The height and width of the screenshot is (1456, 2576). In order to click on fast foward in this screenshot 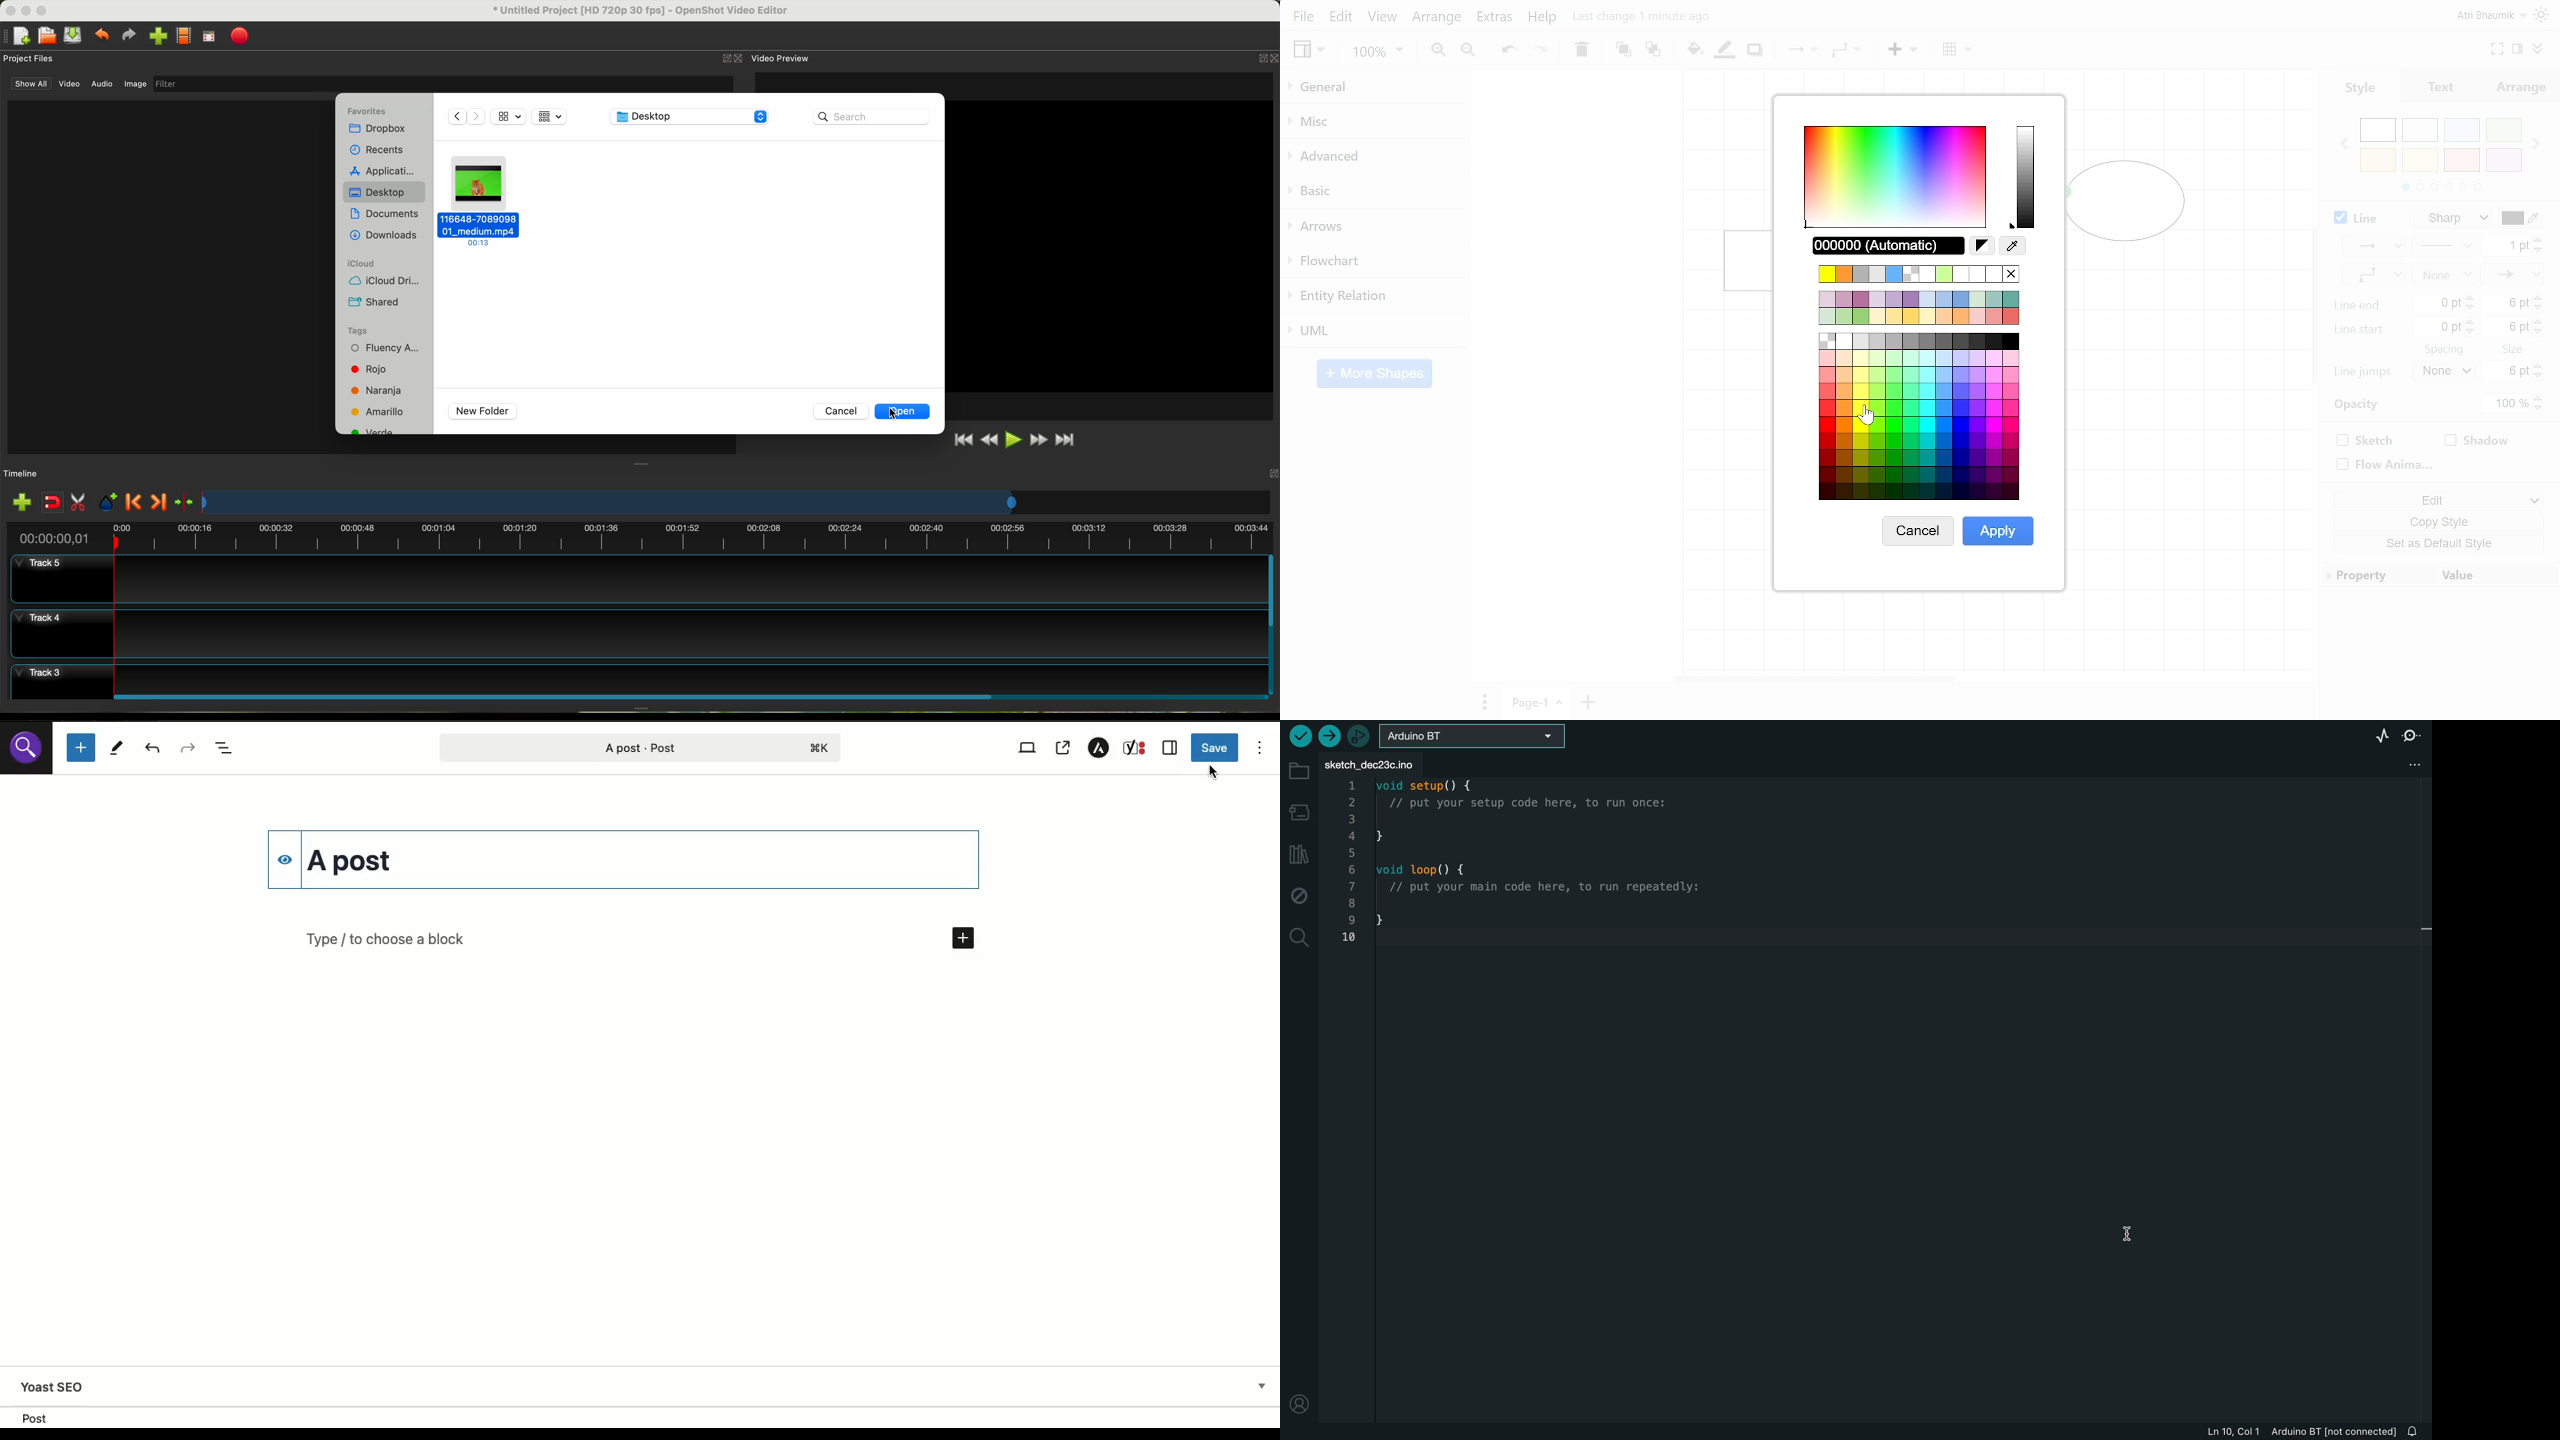, I will do `click(1038, 440)`.